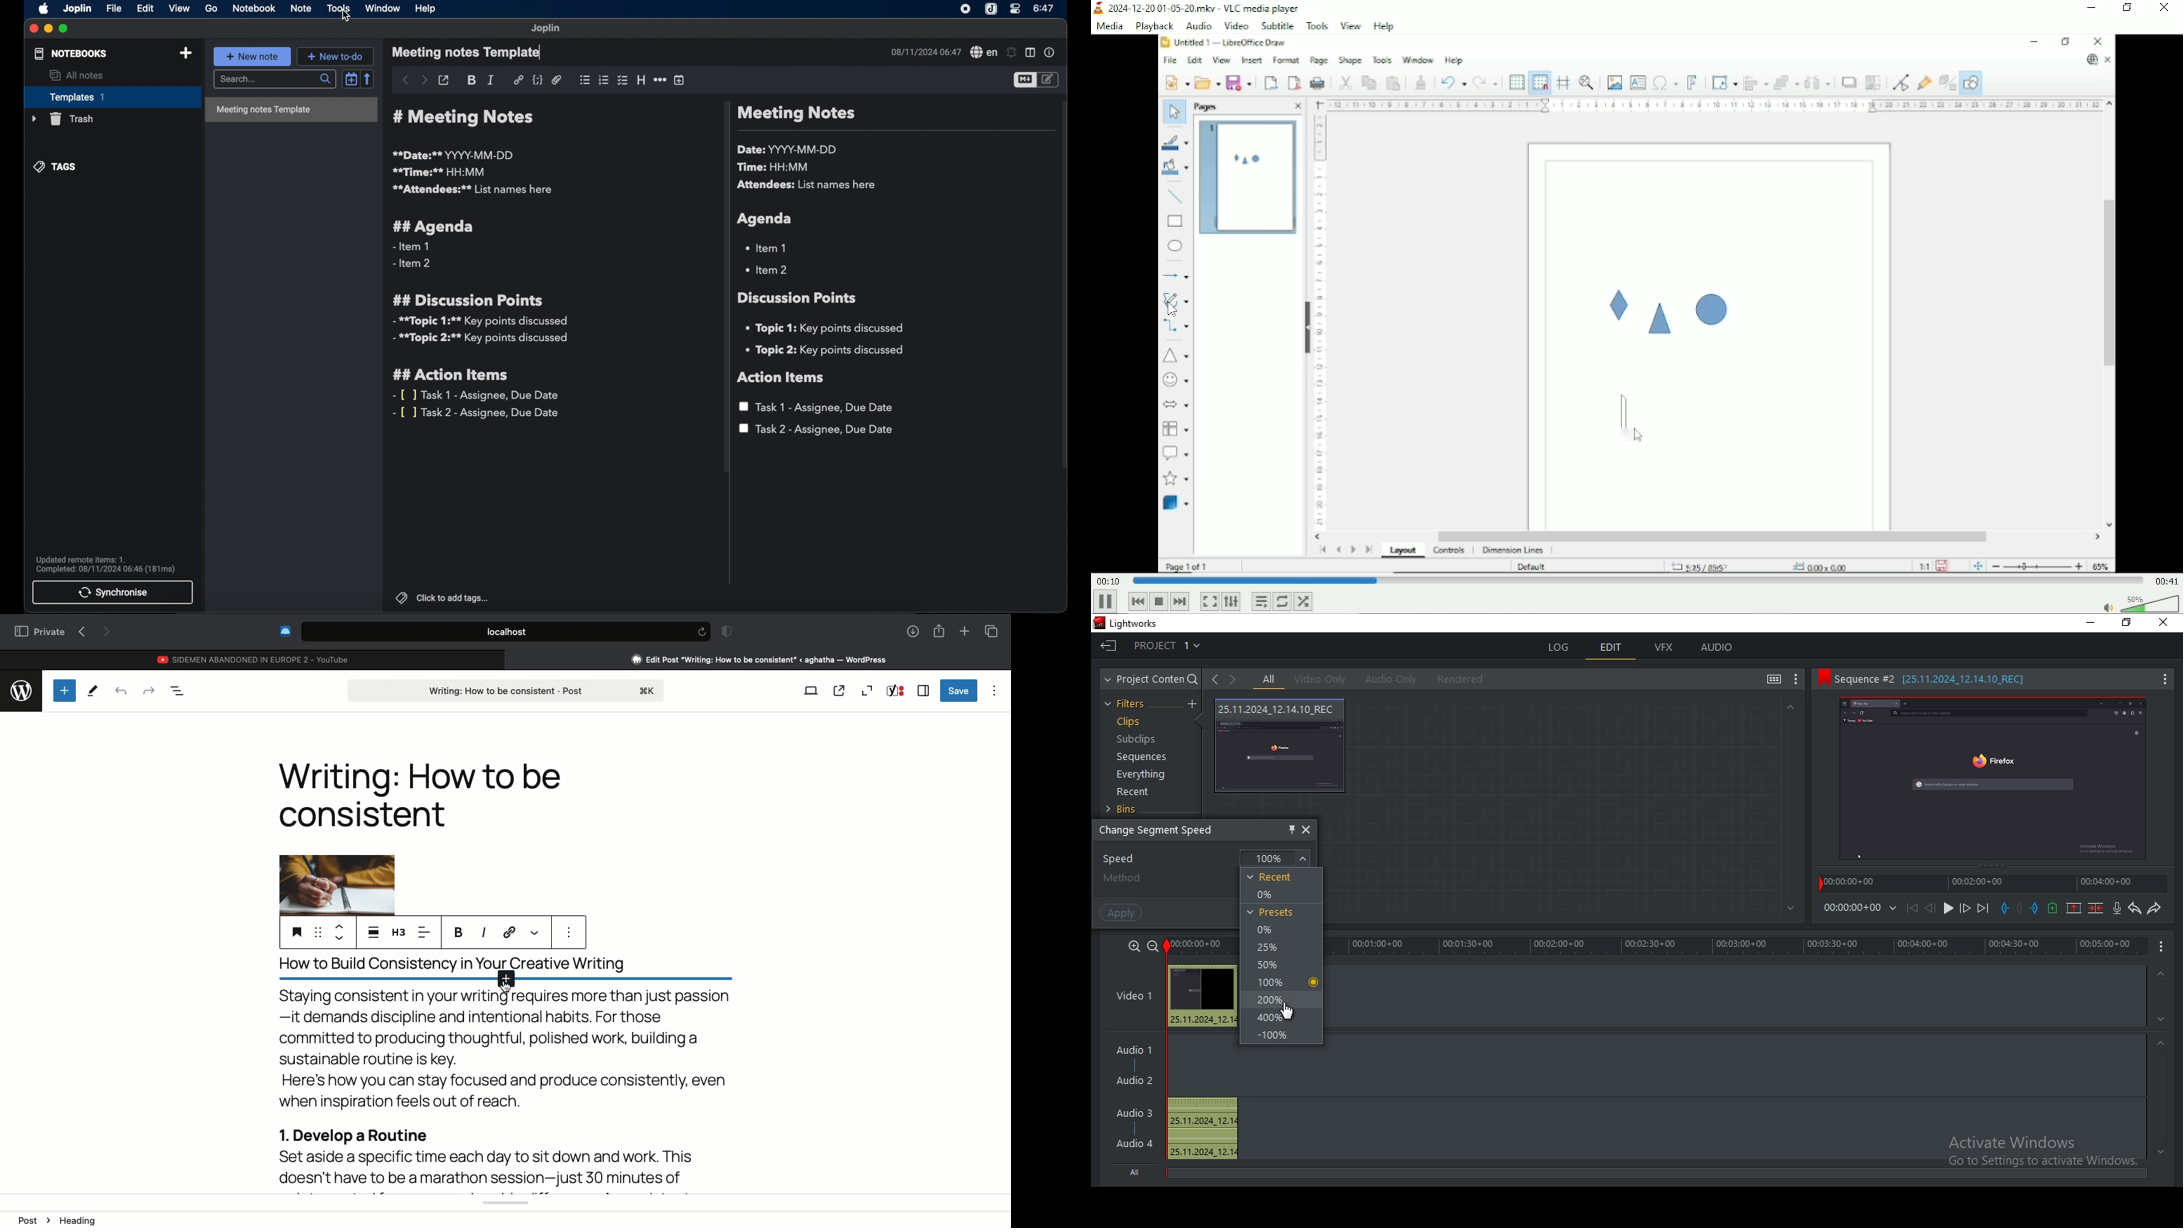 The width and height of the screenshot is (2184, 1232). What do you see at coordinates (443, 598) in the screenshot?
I see `click to add tags` at bounding box center [443, 598].